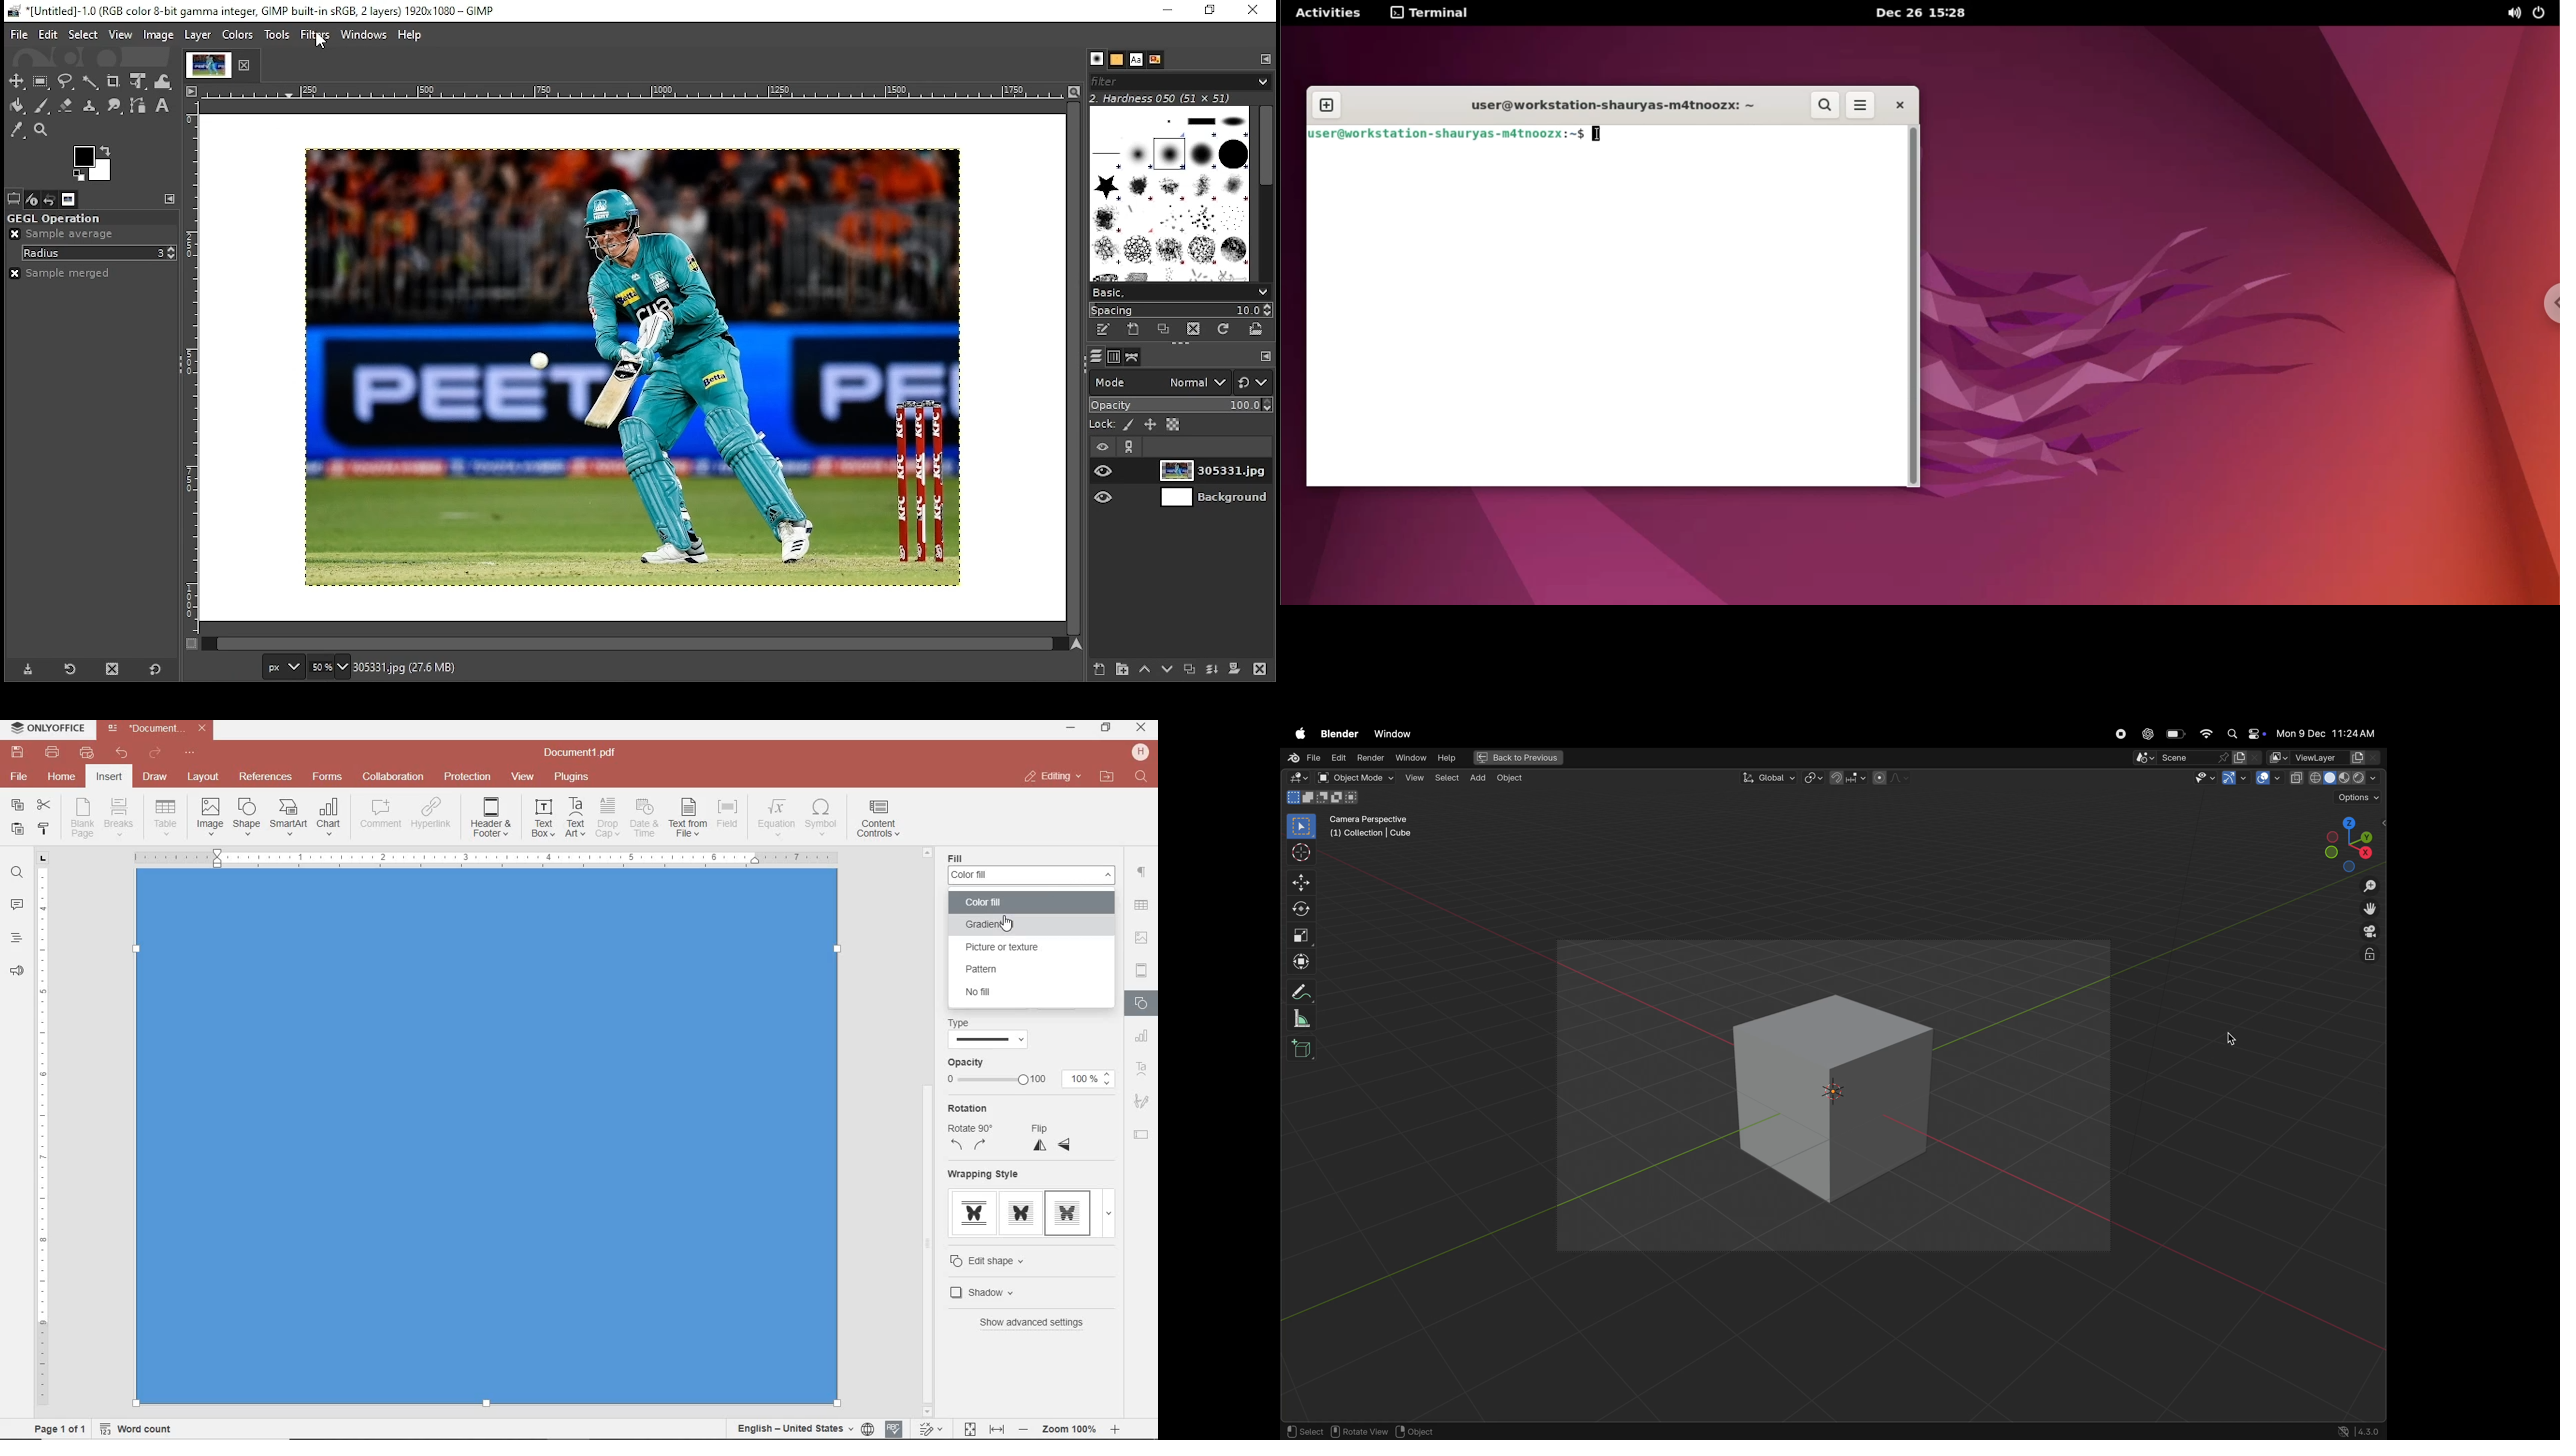 Image resolution: width=2576 pixels, height=1456 pixels. Describe the element at coordinates (412, 35) in the screenshot. I see `help` at that location.